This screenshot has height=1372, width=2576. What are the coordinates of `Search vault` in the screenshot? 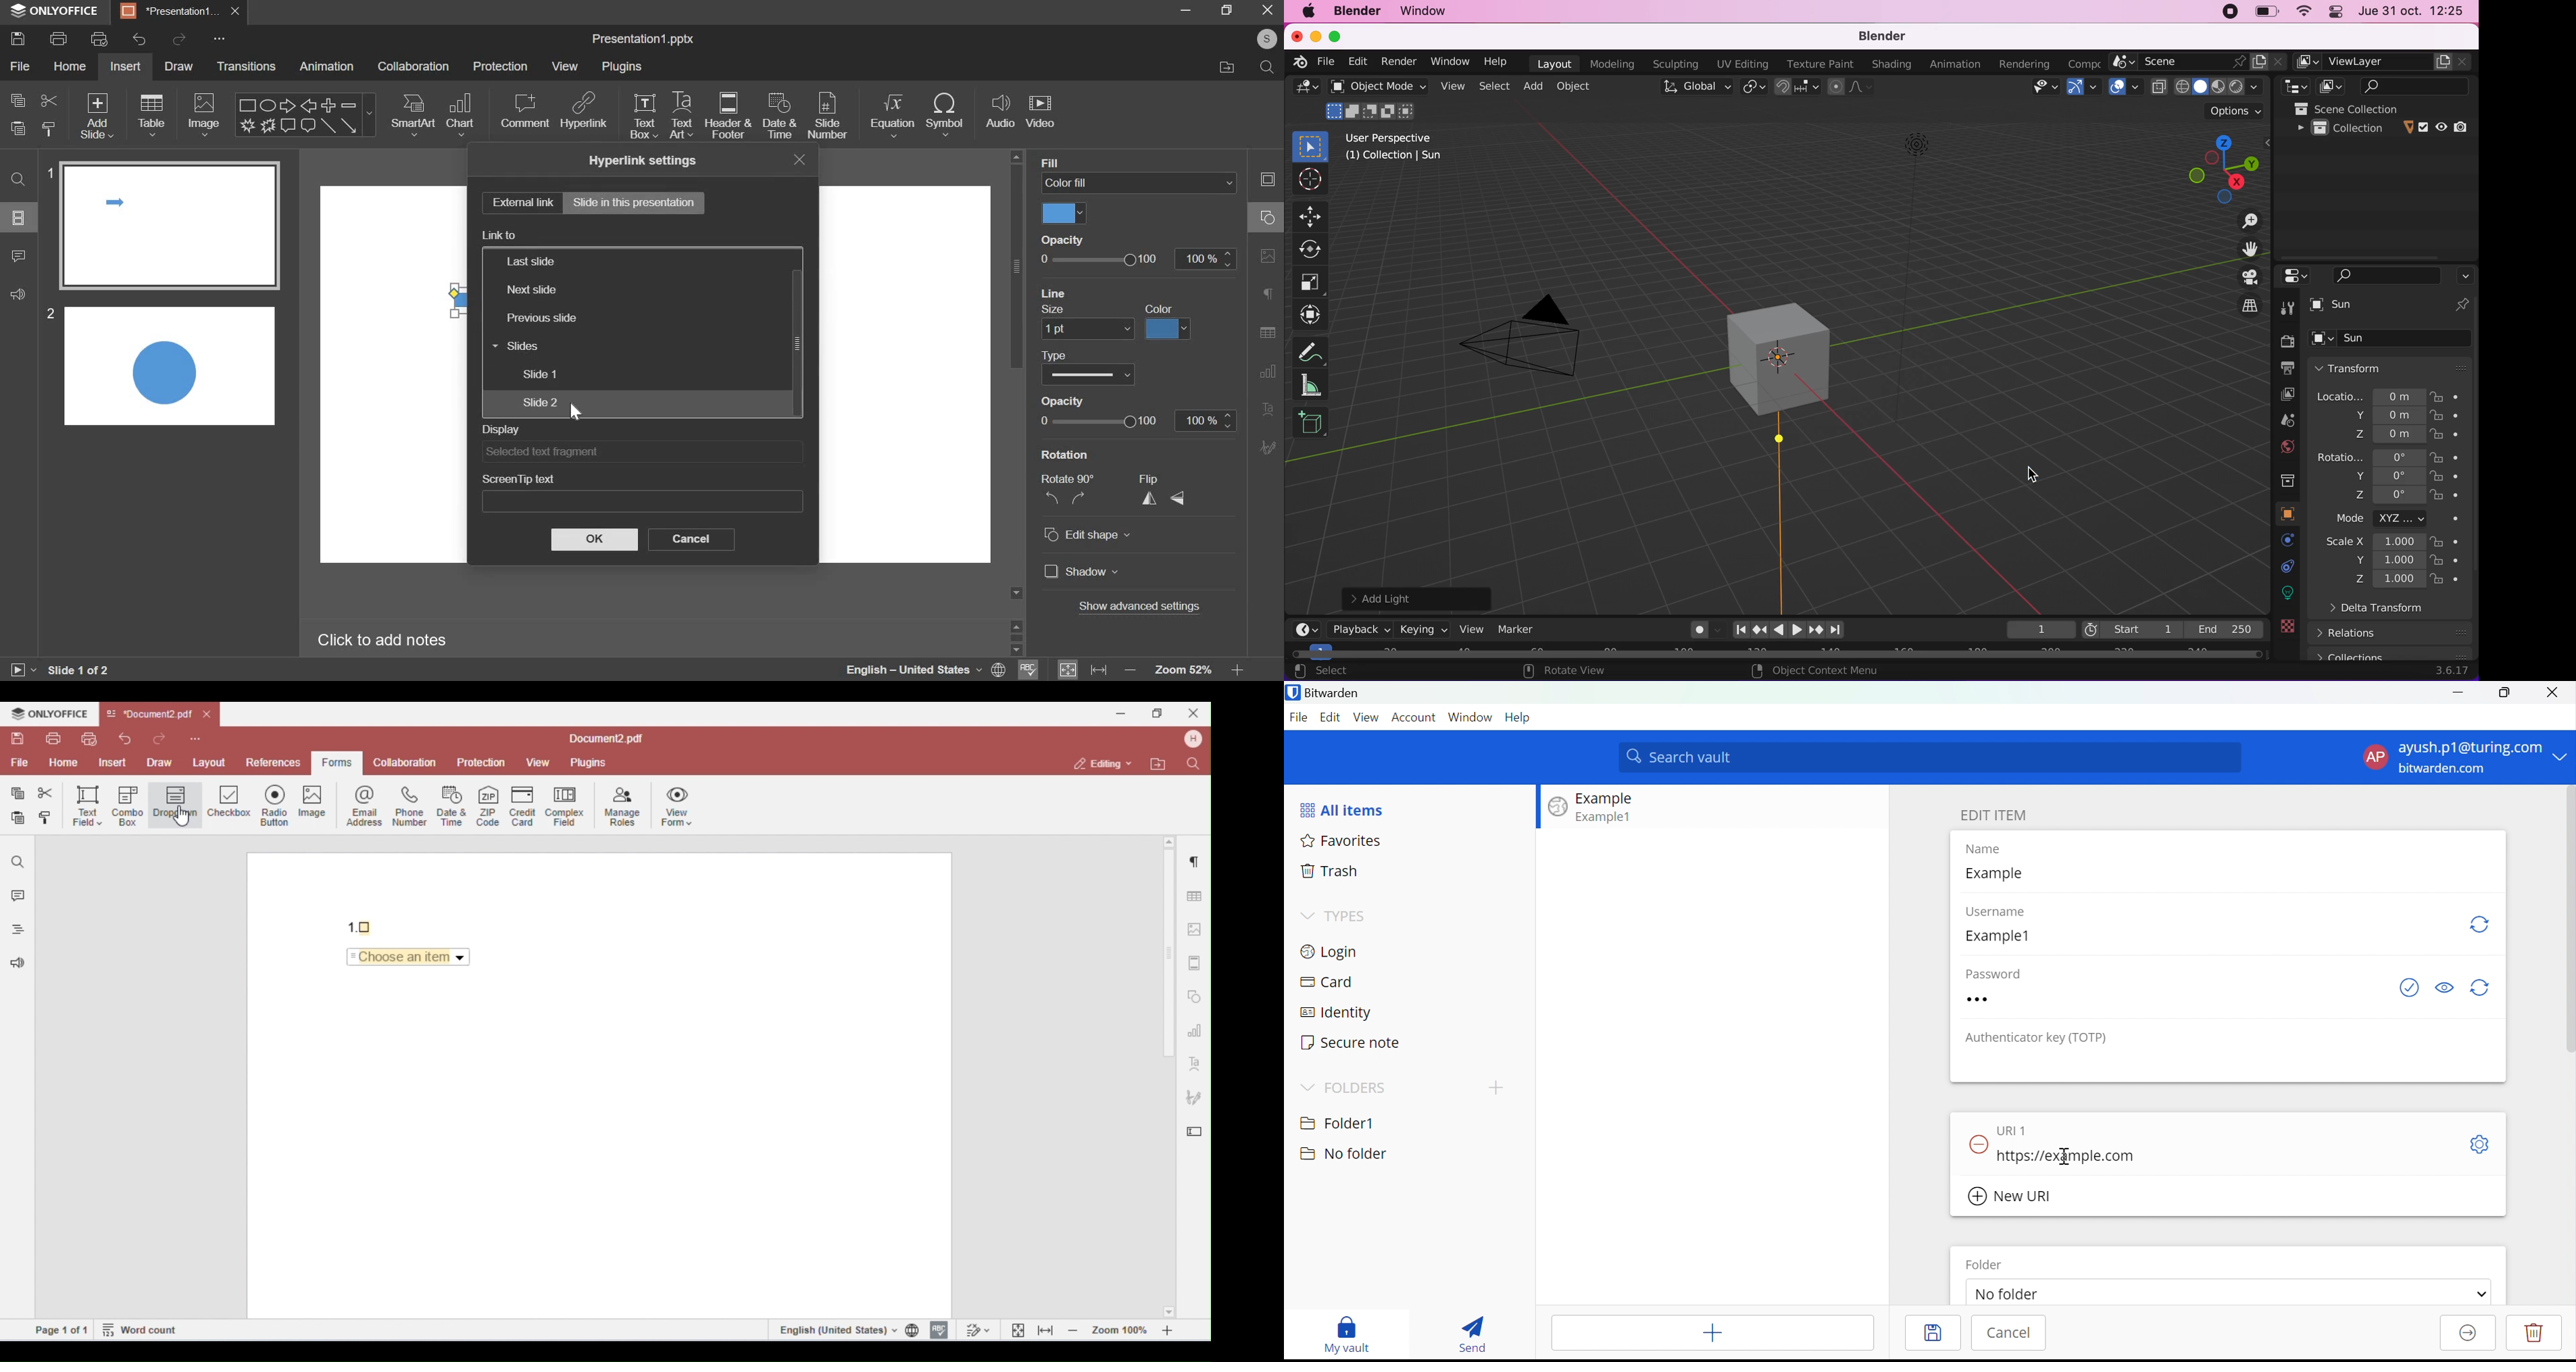 It's located at (1931, 758).